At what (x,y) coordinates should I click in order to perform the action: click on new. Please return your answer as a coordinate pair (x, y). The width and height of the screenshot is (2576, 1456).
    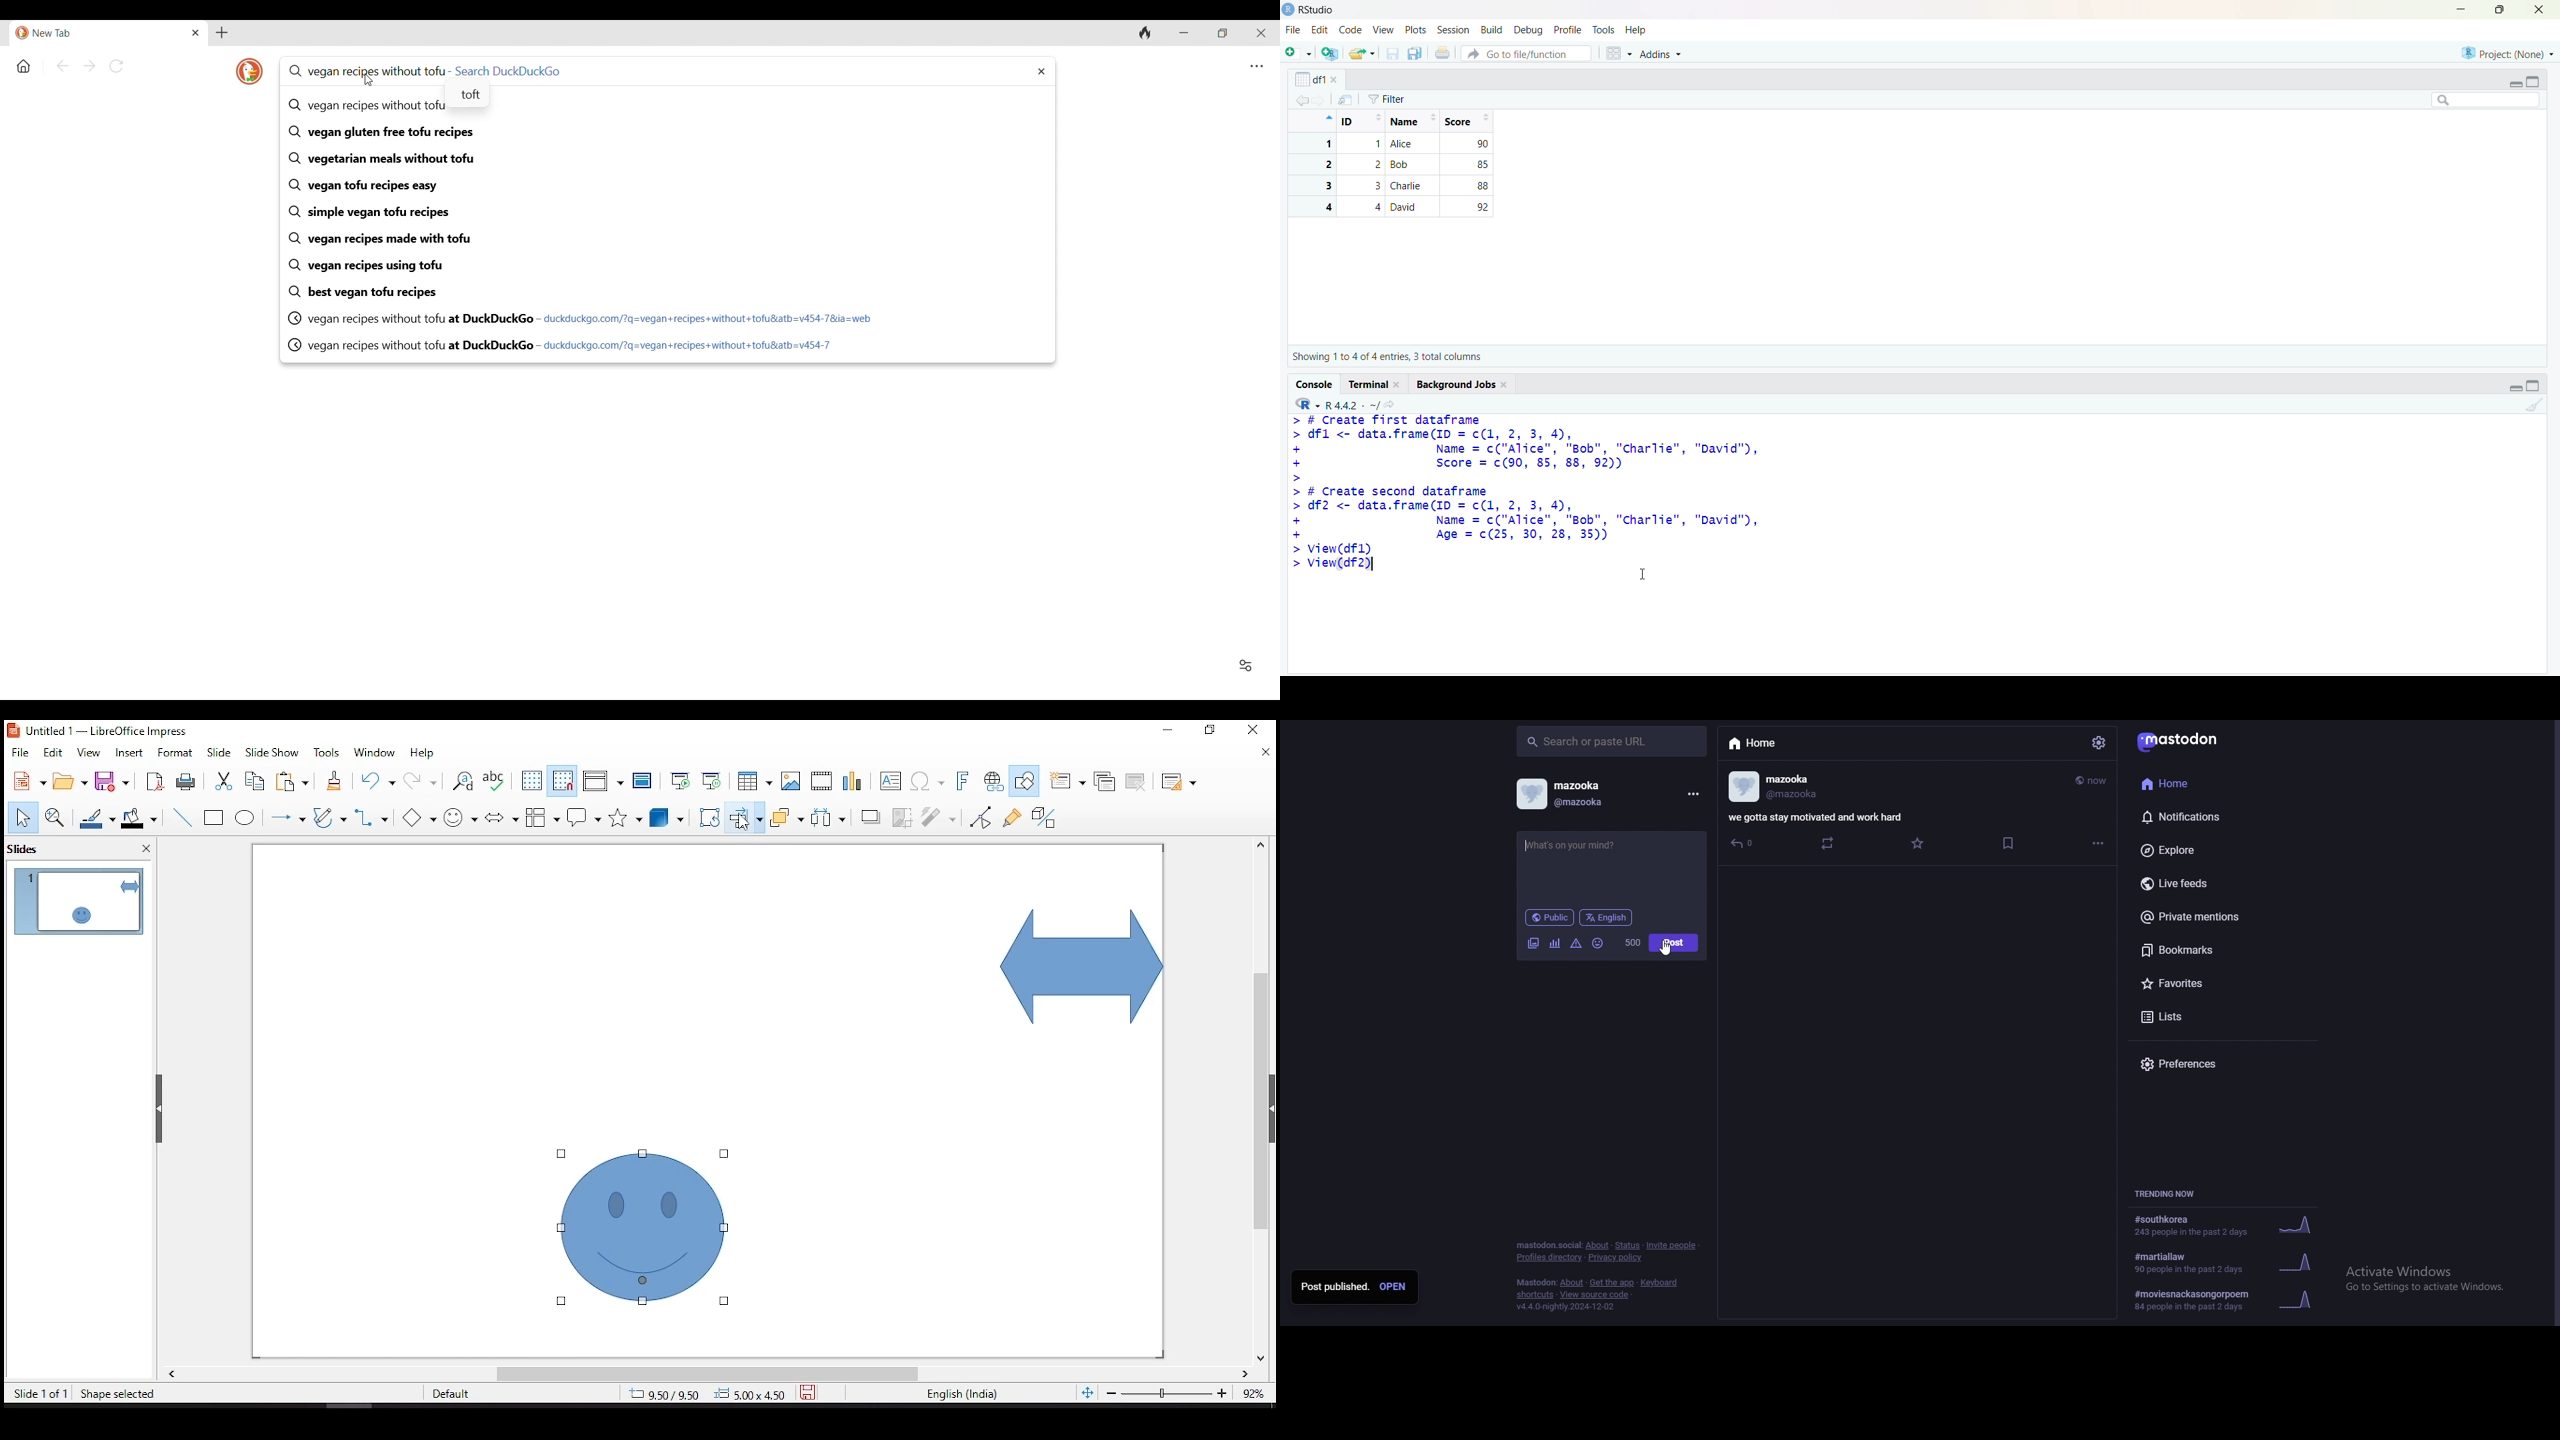
    Looking at the image, I should click on (25, 781).